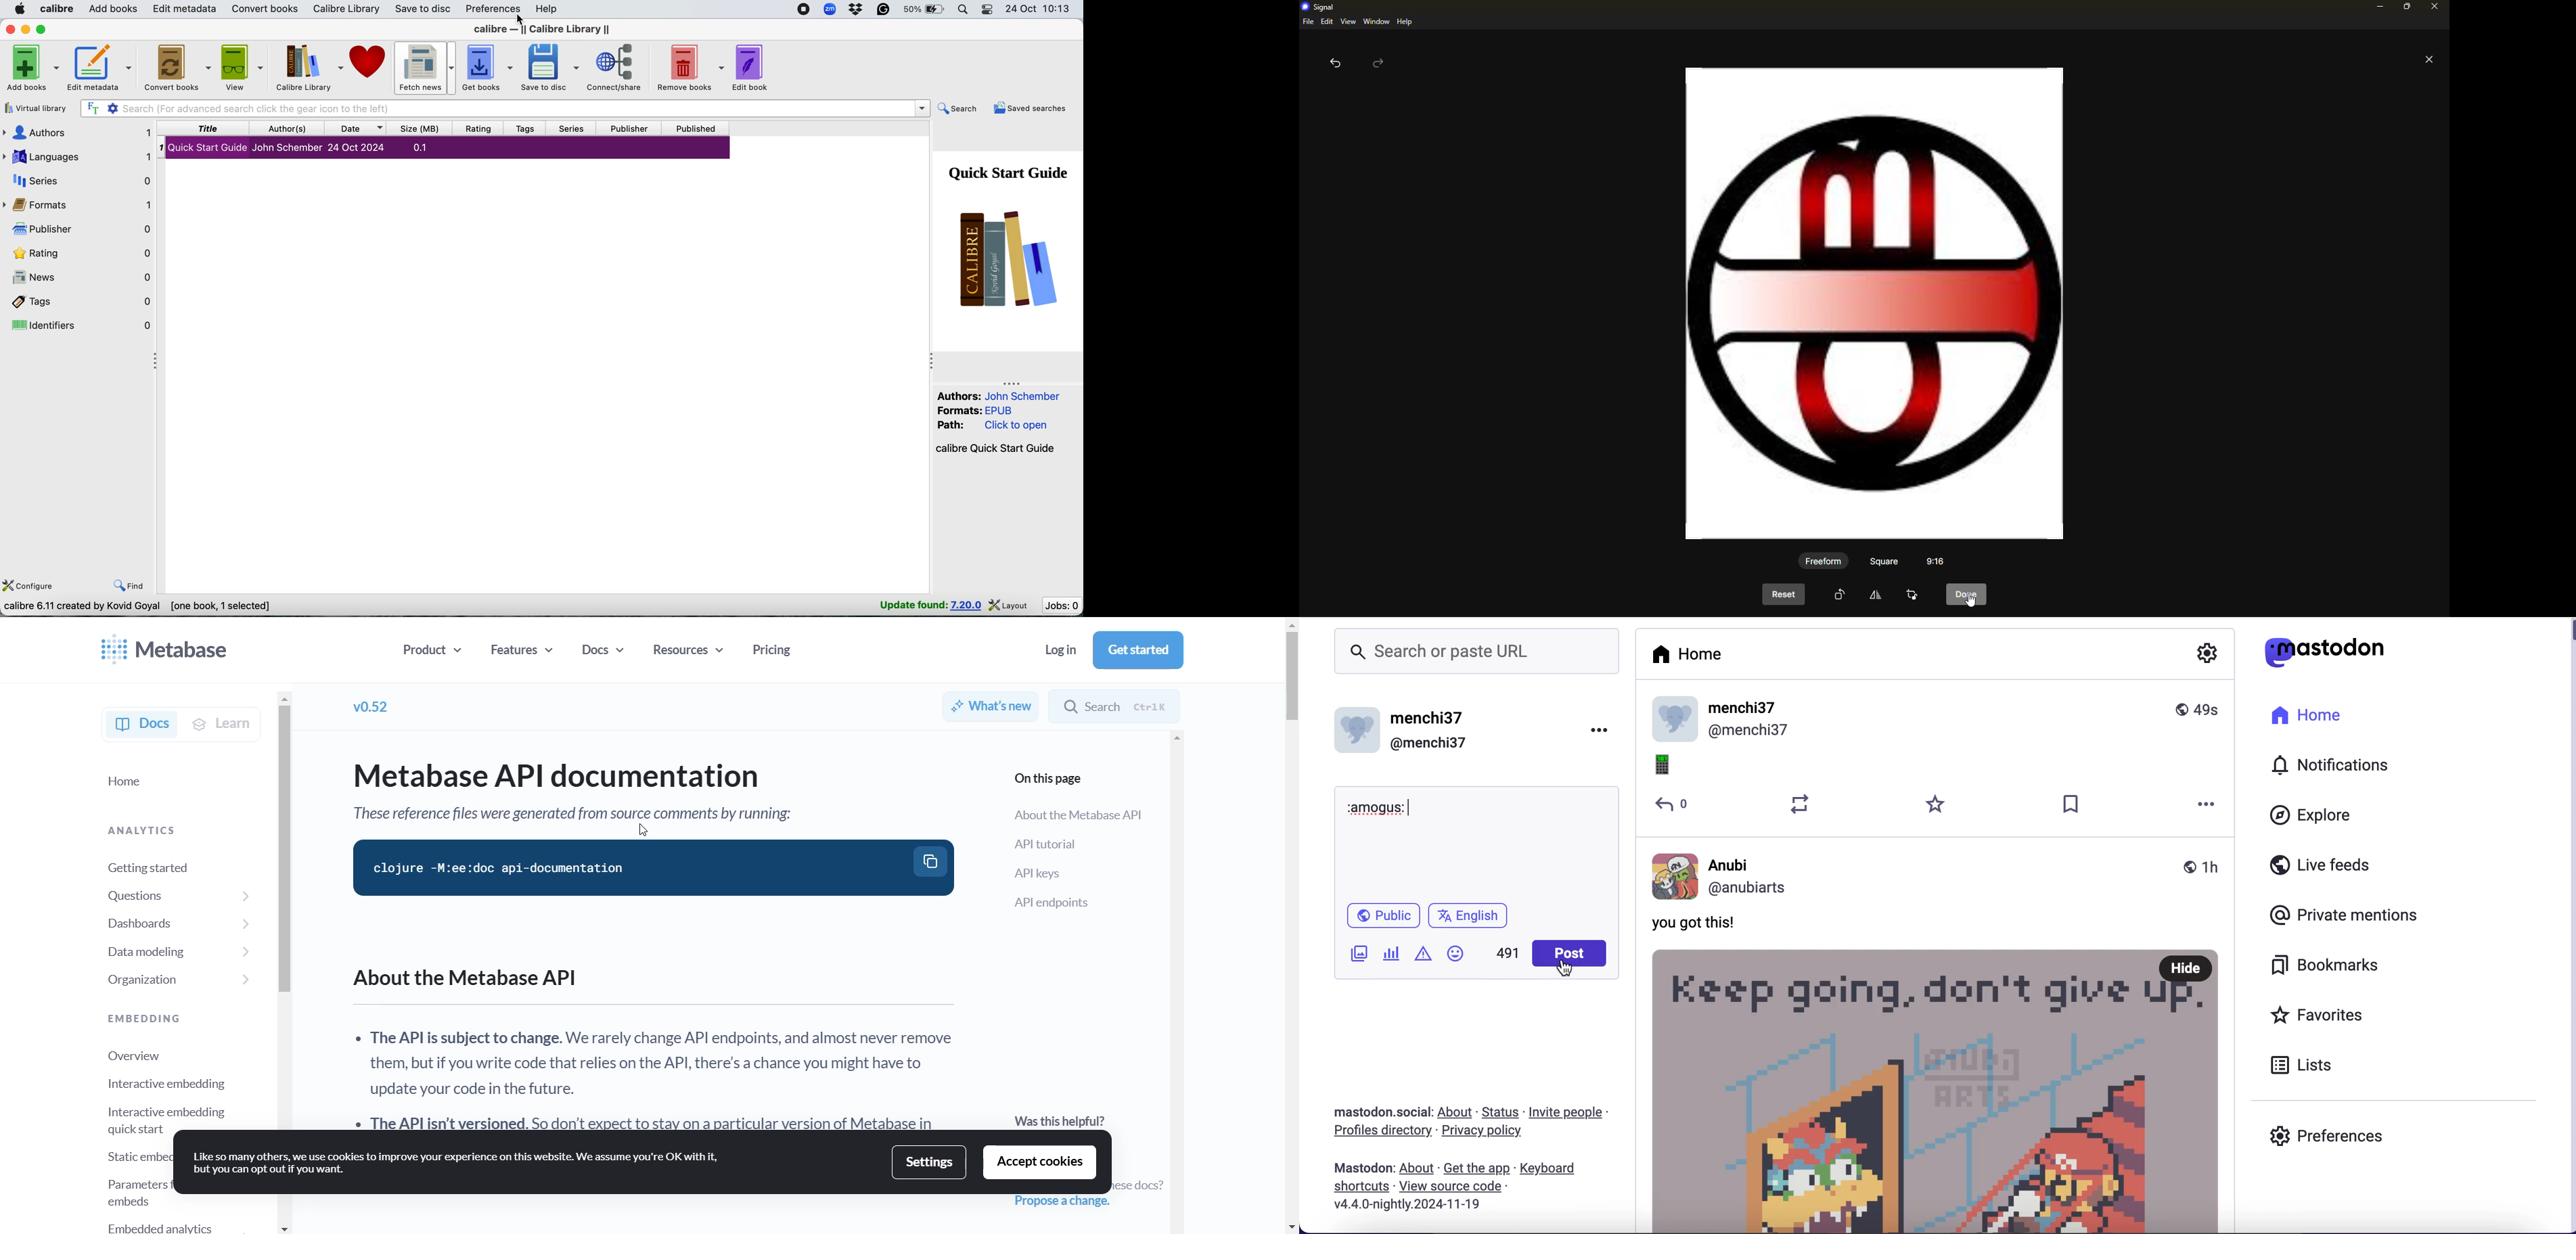 Image resolution: width=2576 pixels, height=1260 pixels. Describe the element at coordinates (515, 20) in the screenshot. I see `cursor` at that location.